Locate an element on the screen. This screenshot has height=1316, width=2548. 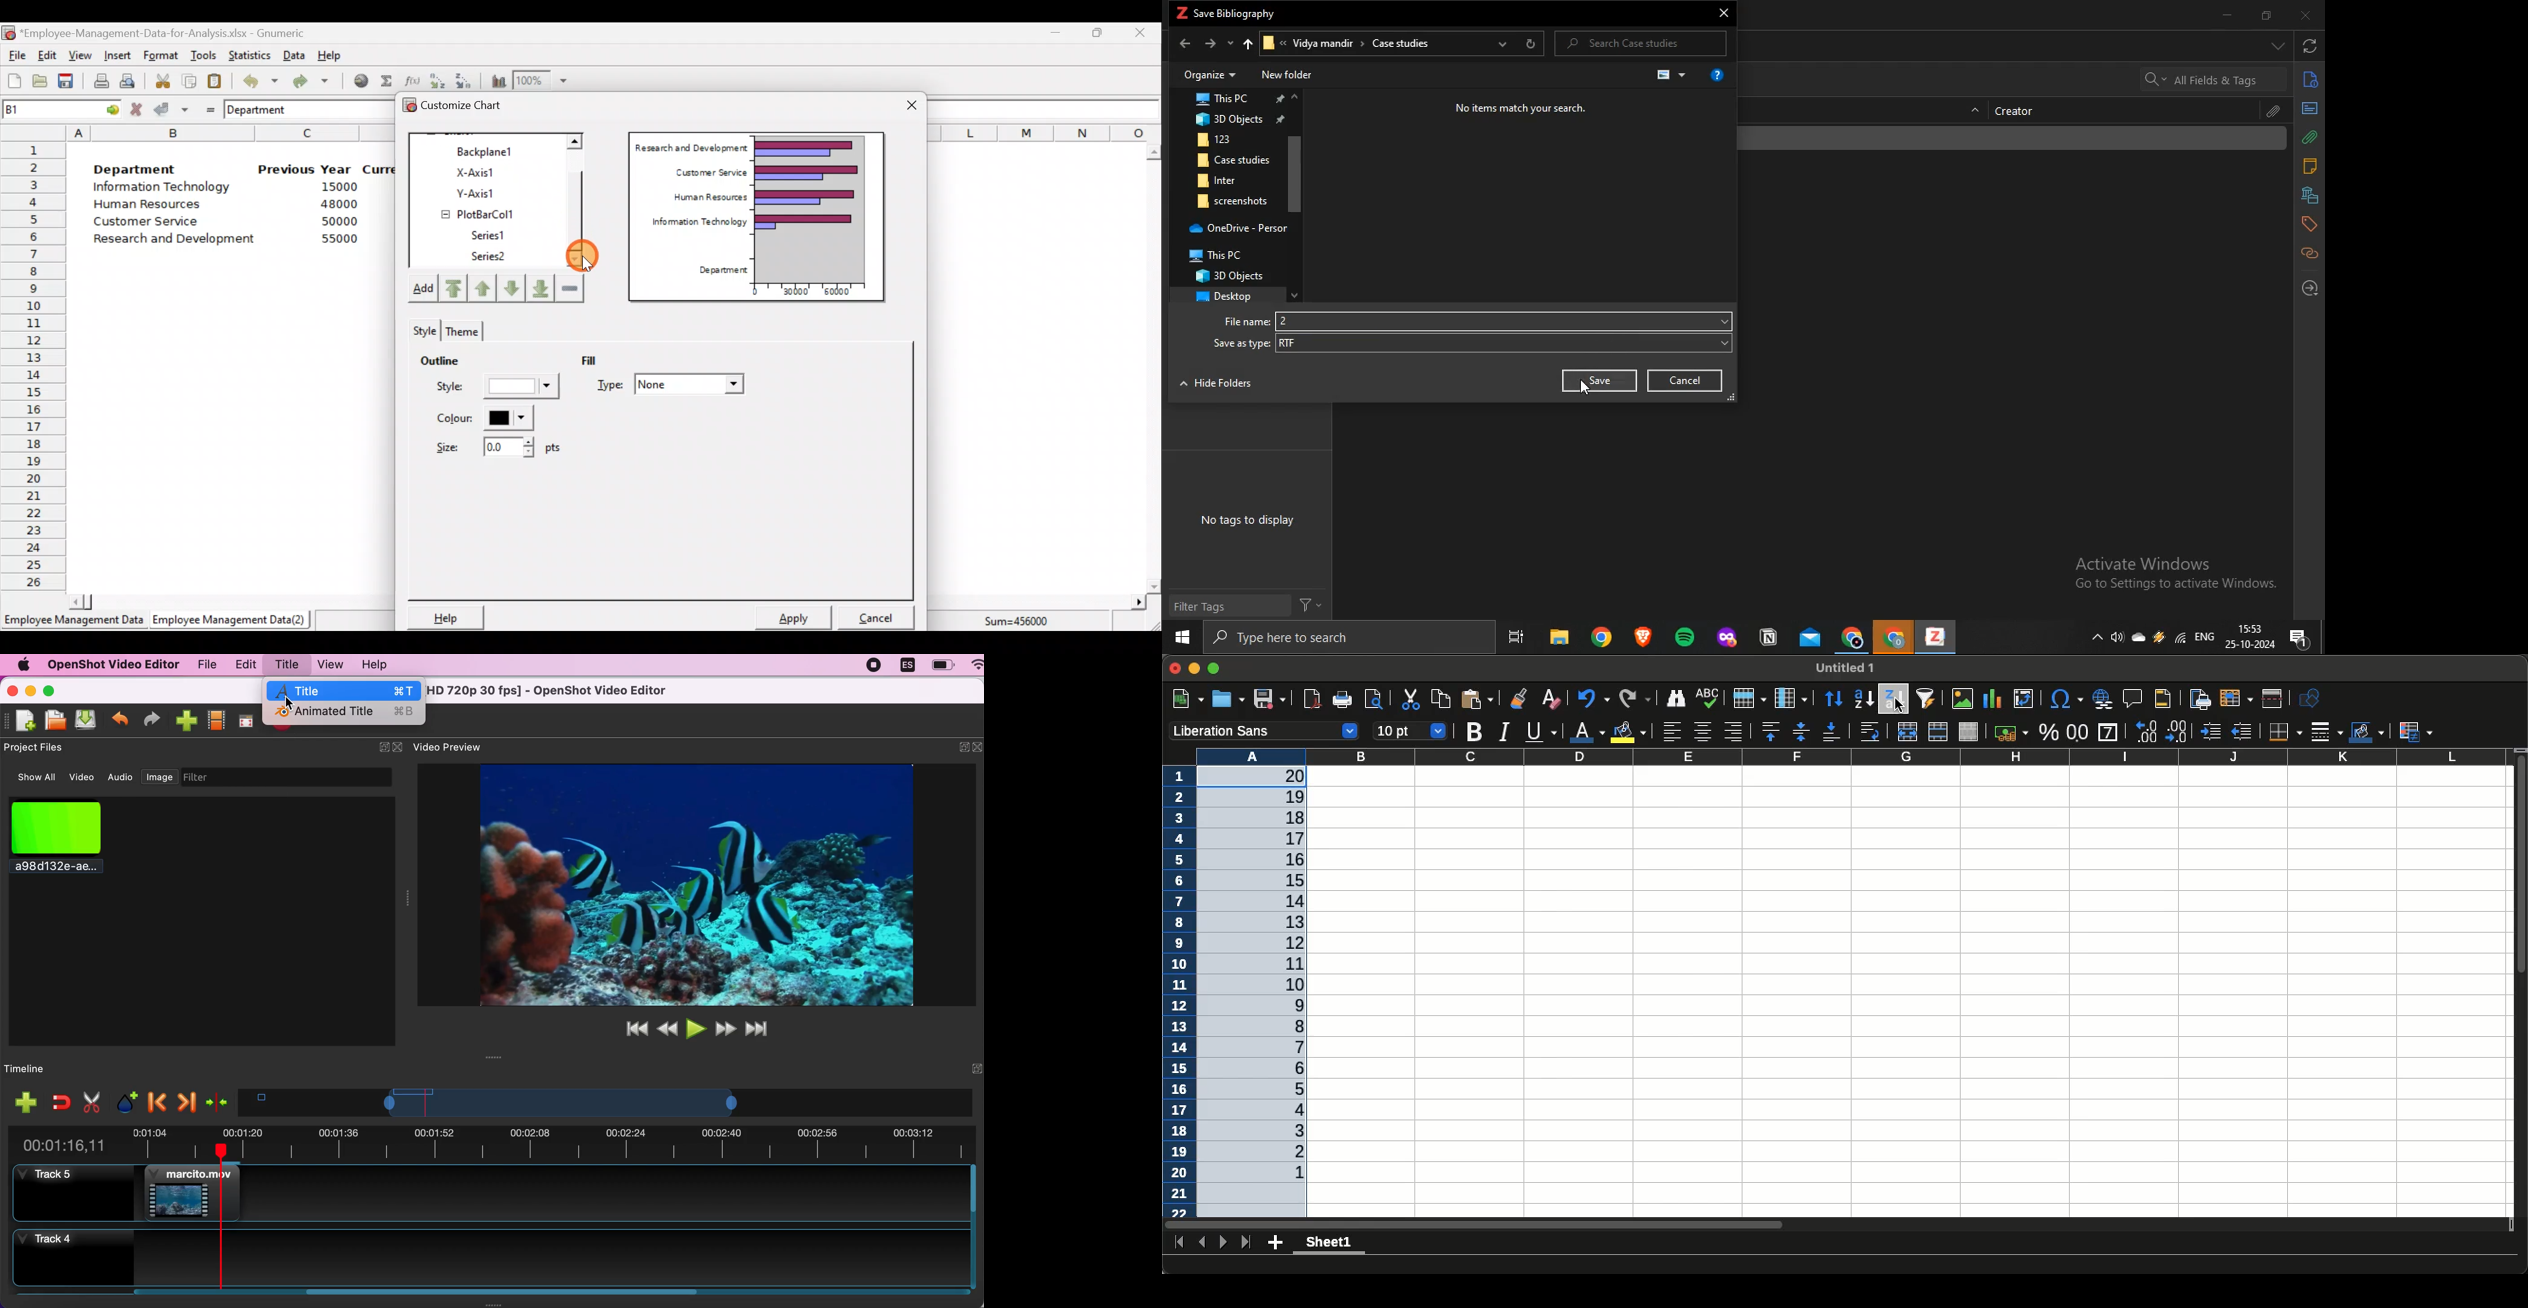
zotero is located at coordinates (1182, 15).